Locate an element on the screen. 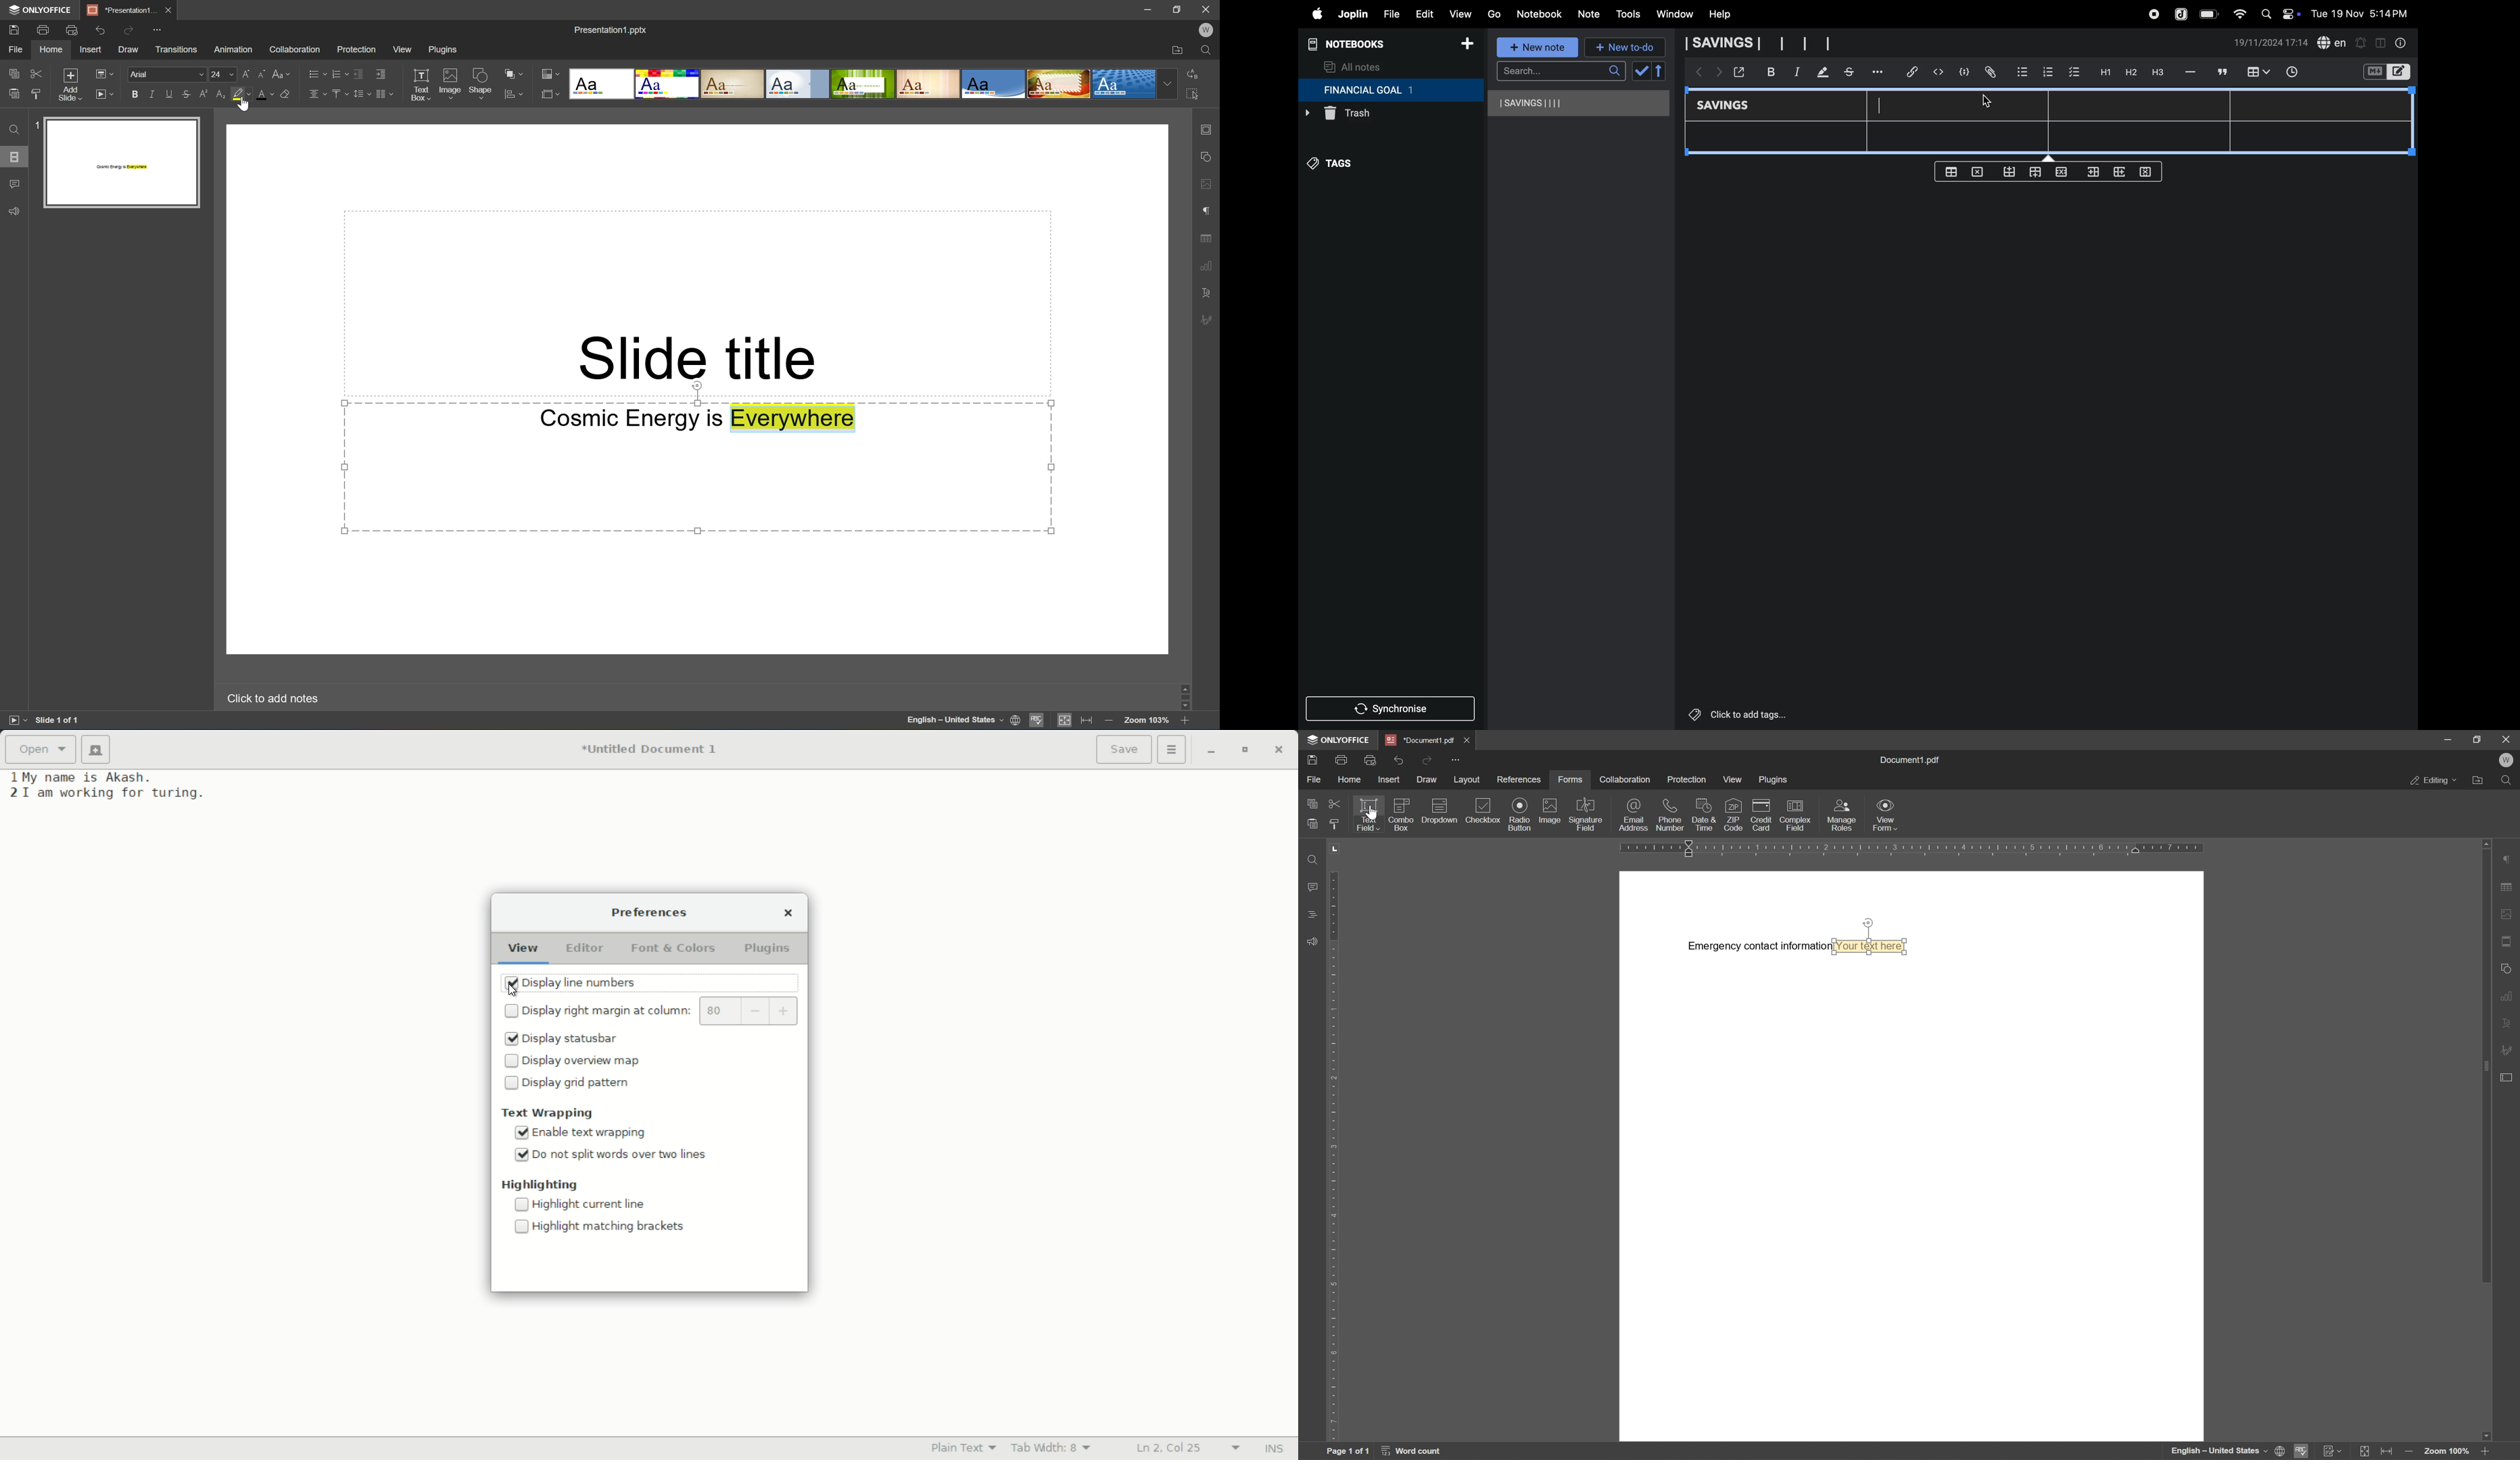 This screenshot has height=1484, width=2520. Restore down is located at coordinates (1178, 10).